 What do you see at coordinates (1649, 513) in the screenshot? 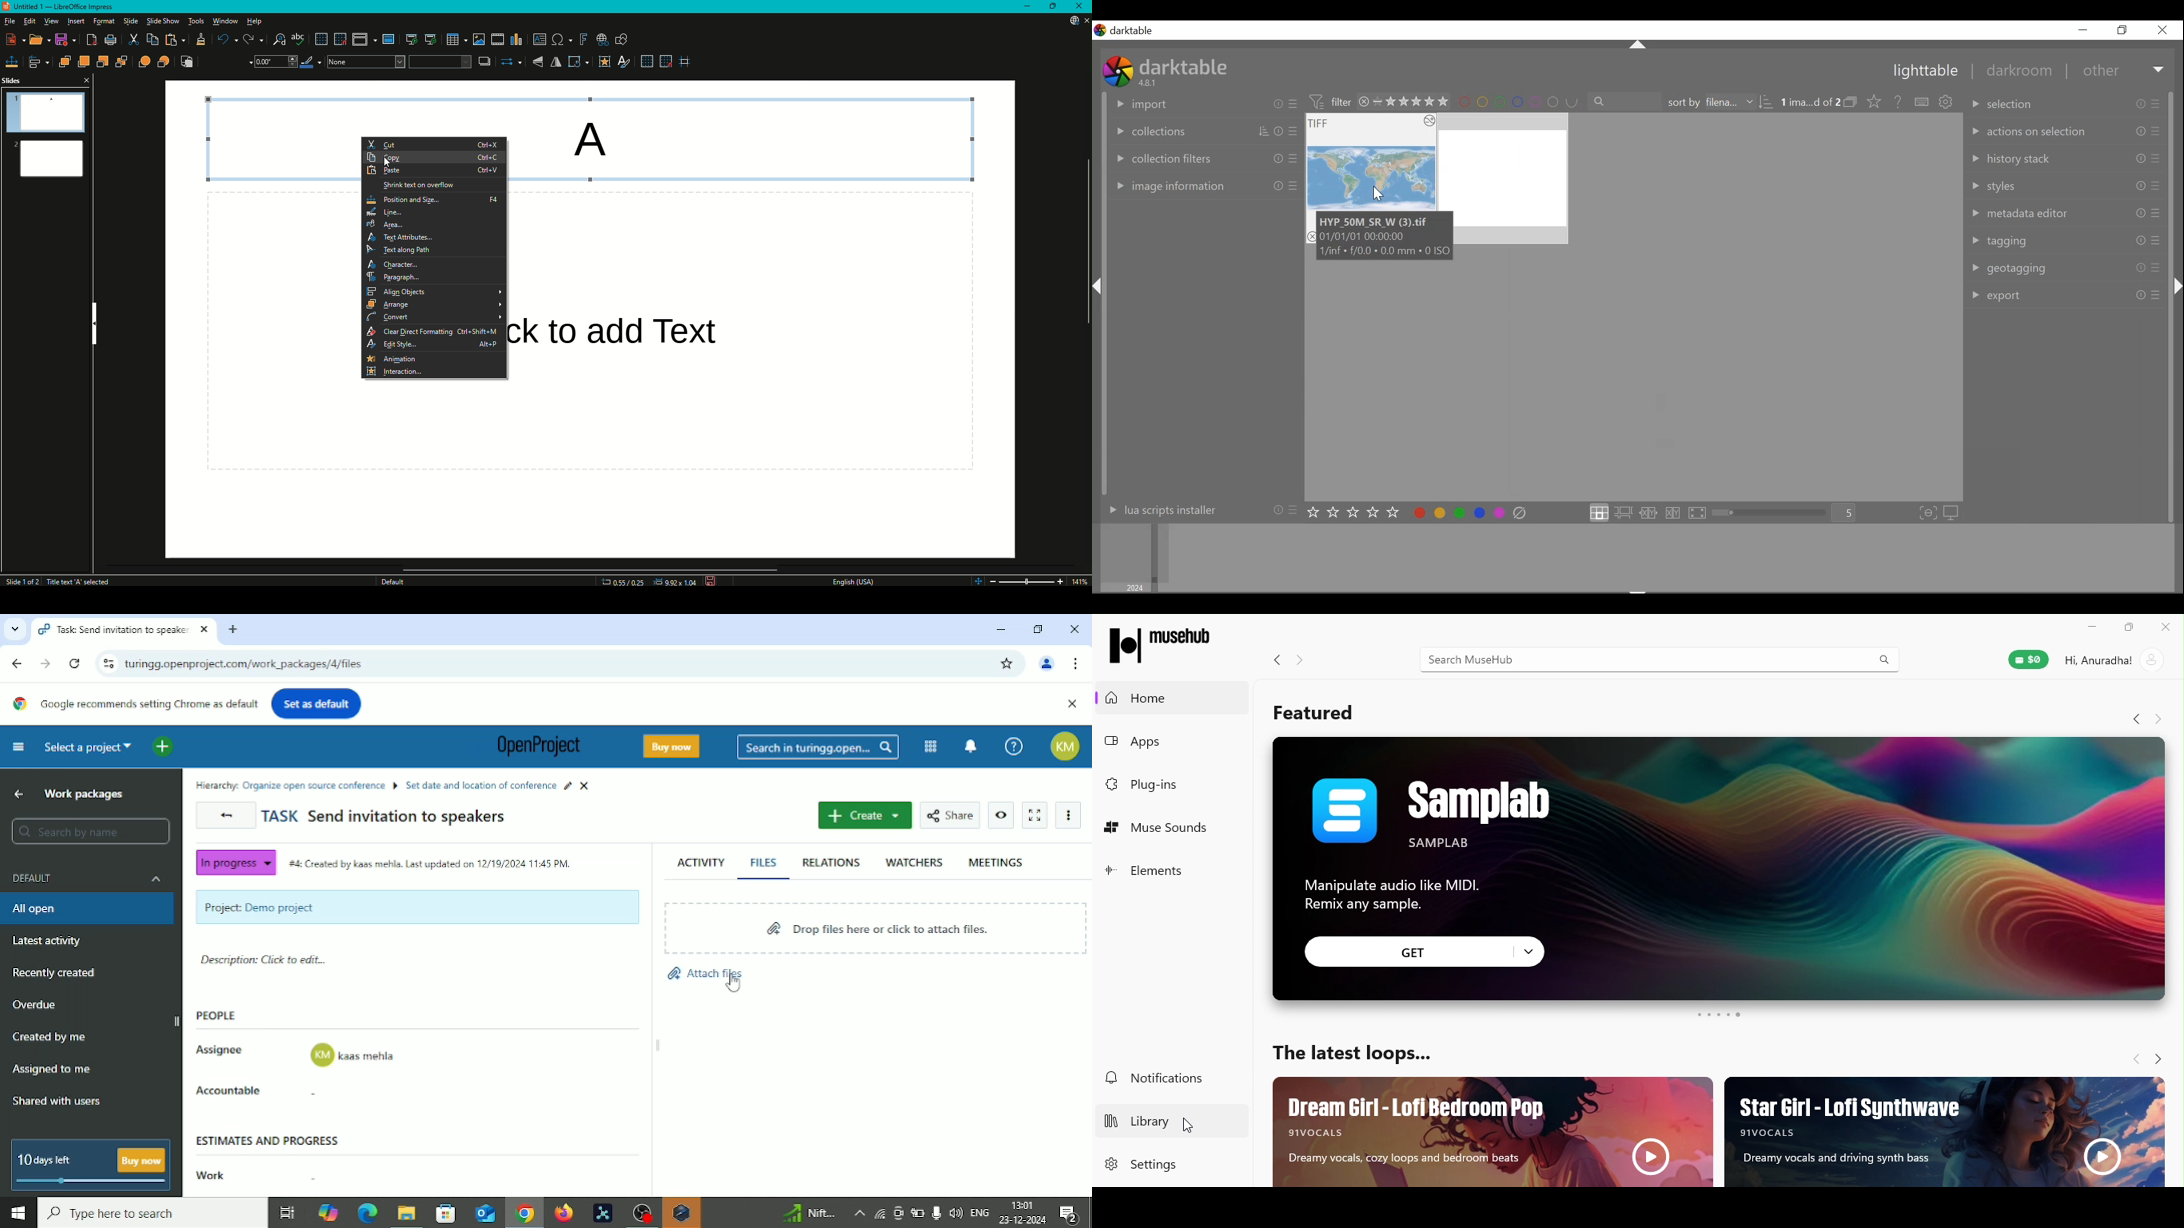
I see `click to enter culling layout in fixed mode` at bounding box center [1649, 513].